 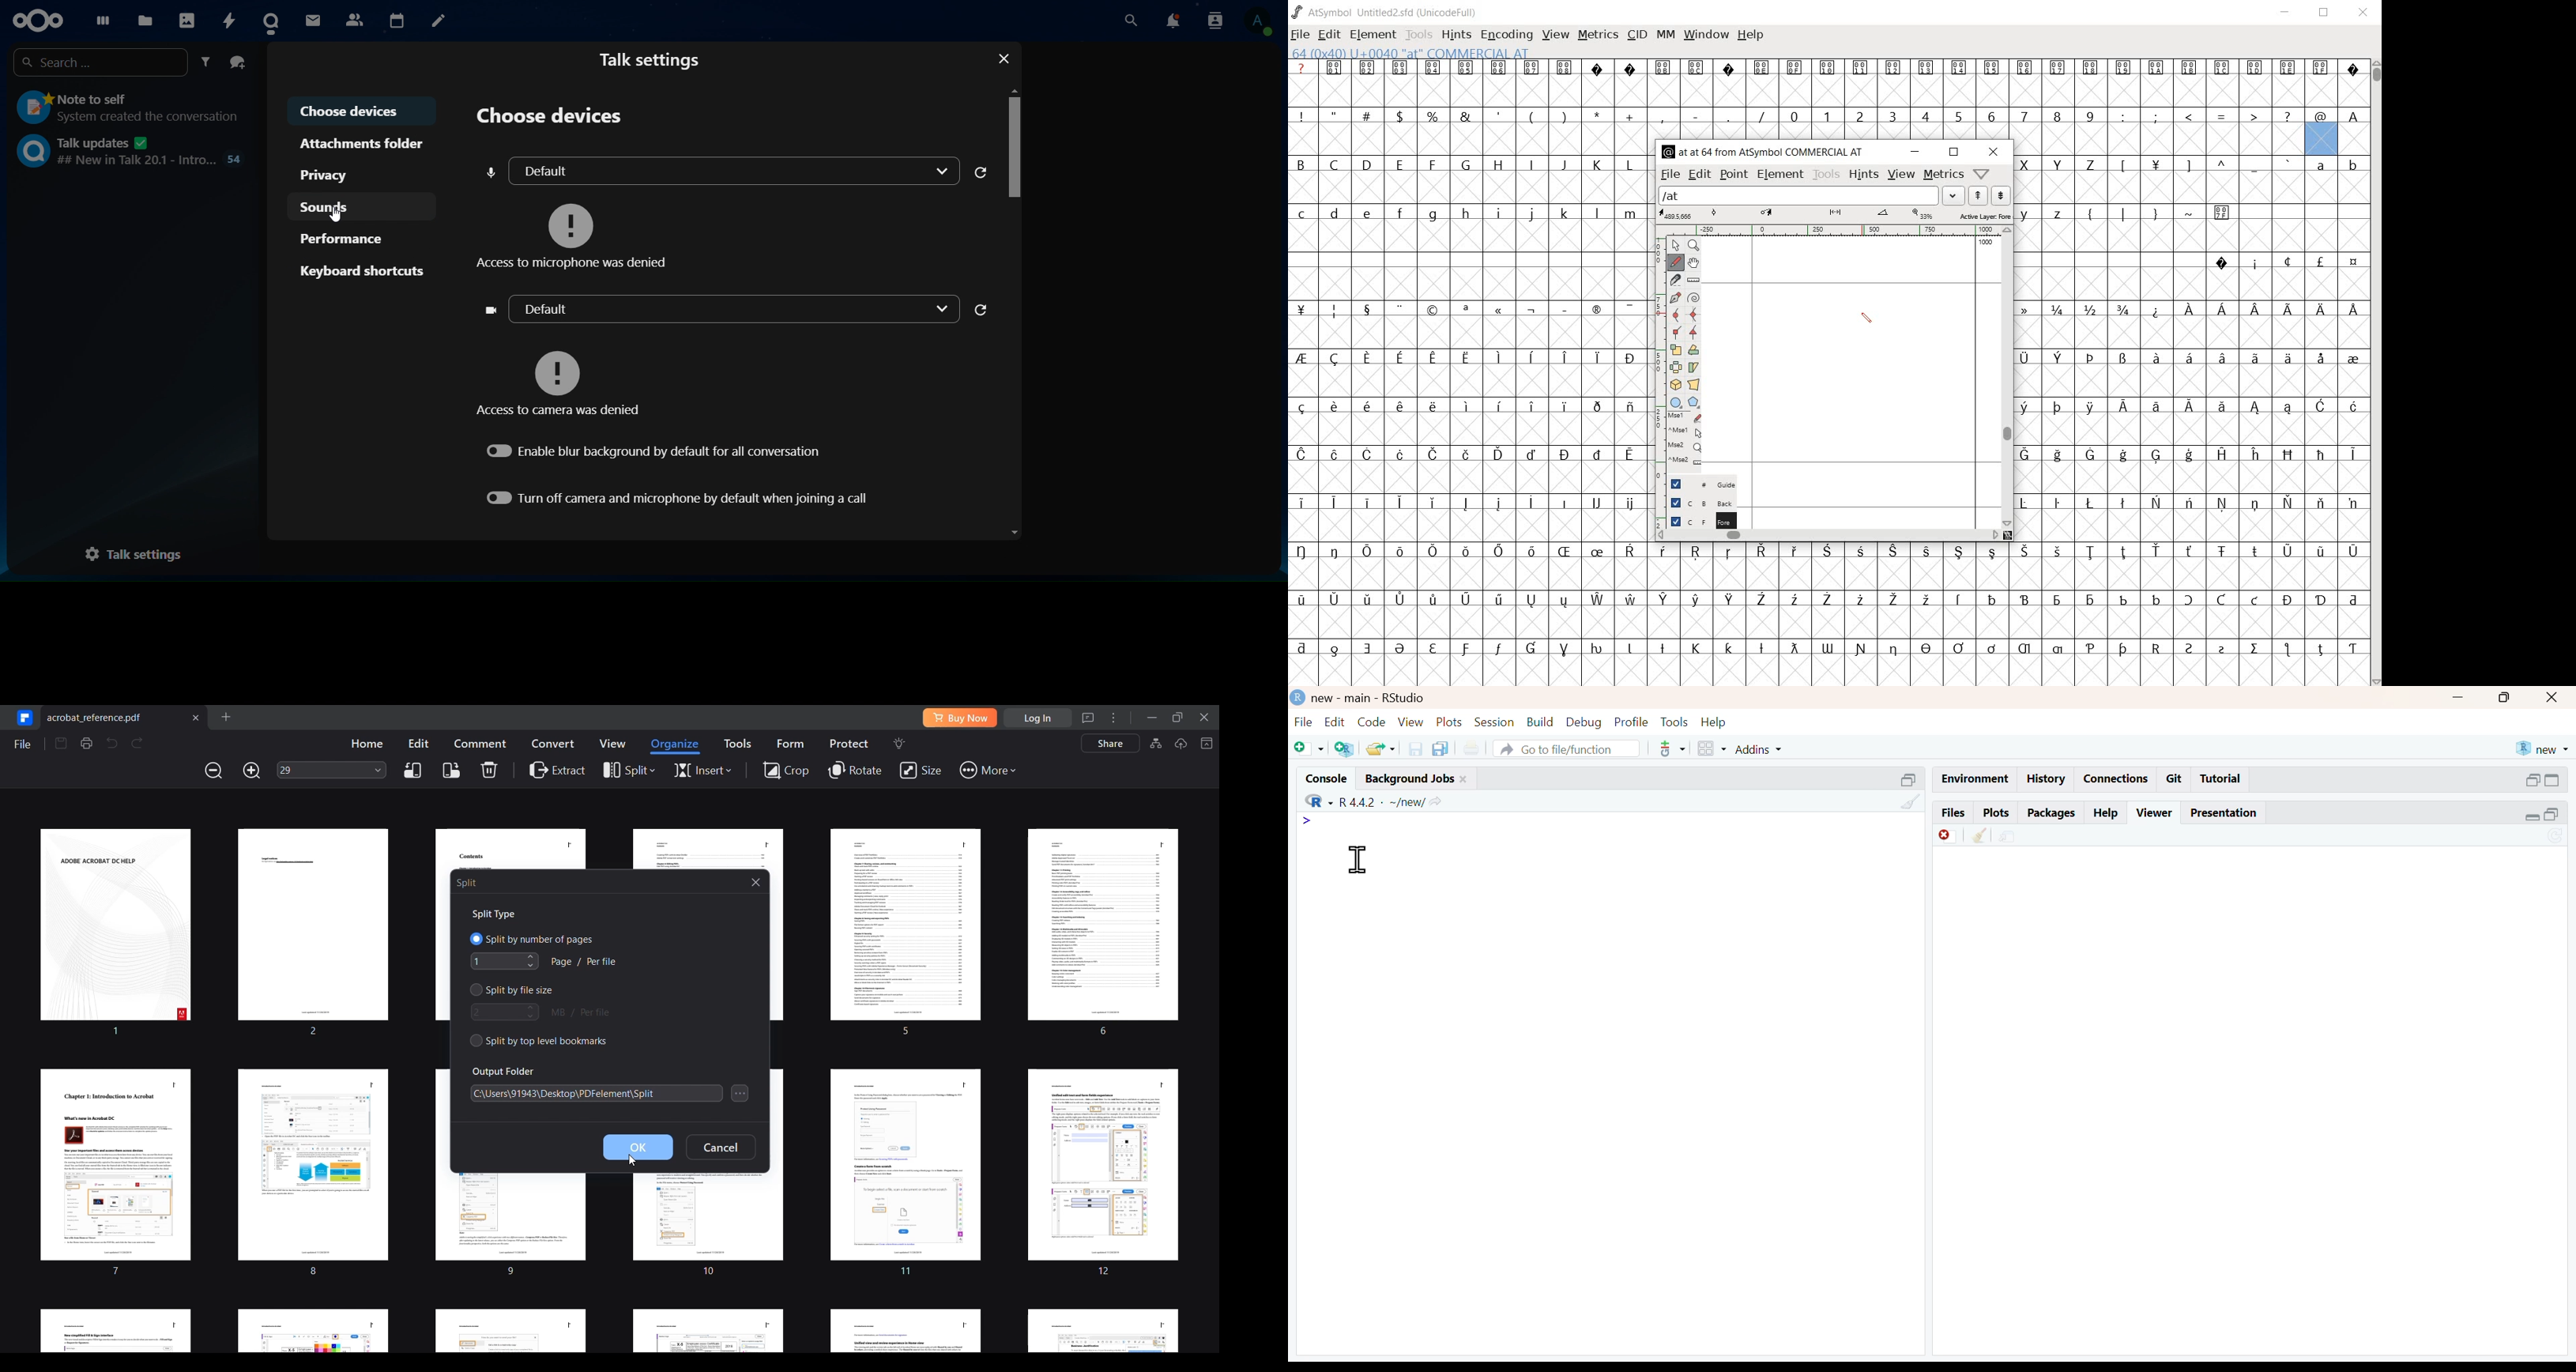 What do you see at coordinates (1945, 837) in the screenshot?
I see `remove current viewer` at bounding box center [1945, 837].